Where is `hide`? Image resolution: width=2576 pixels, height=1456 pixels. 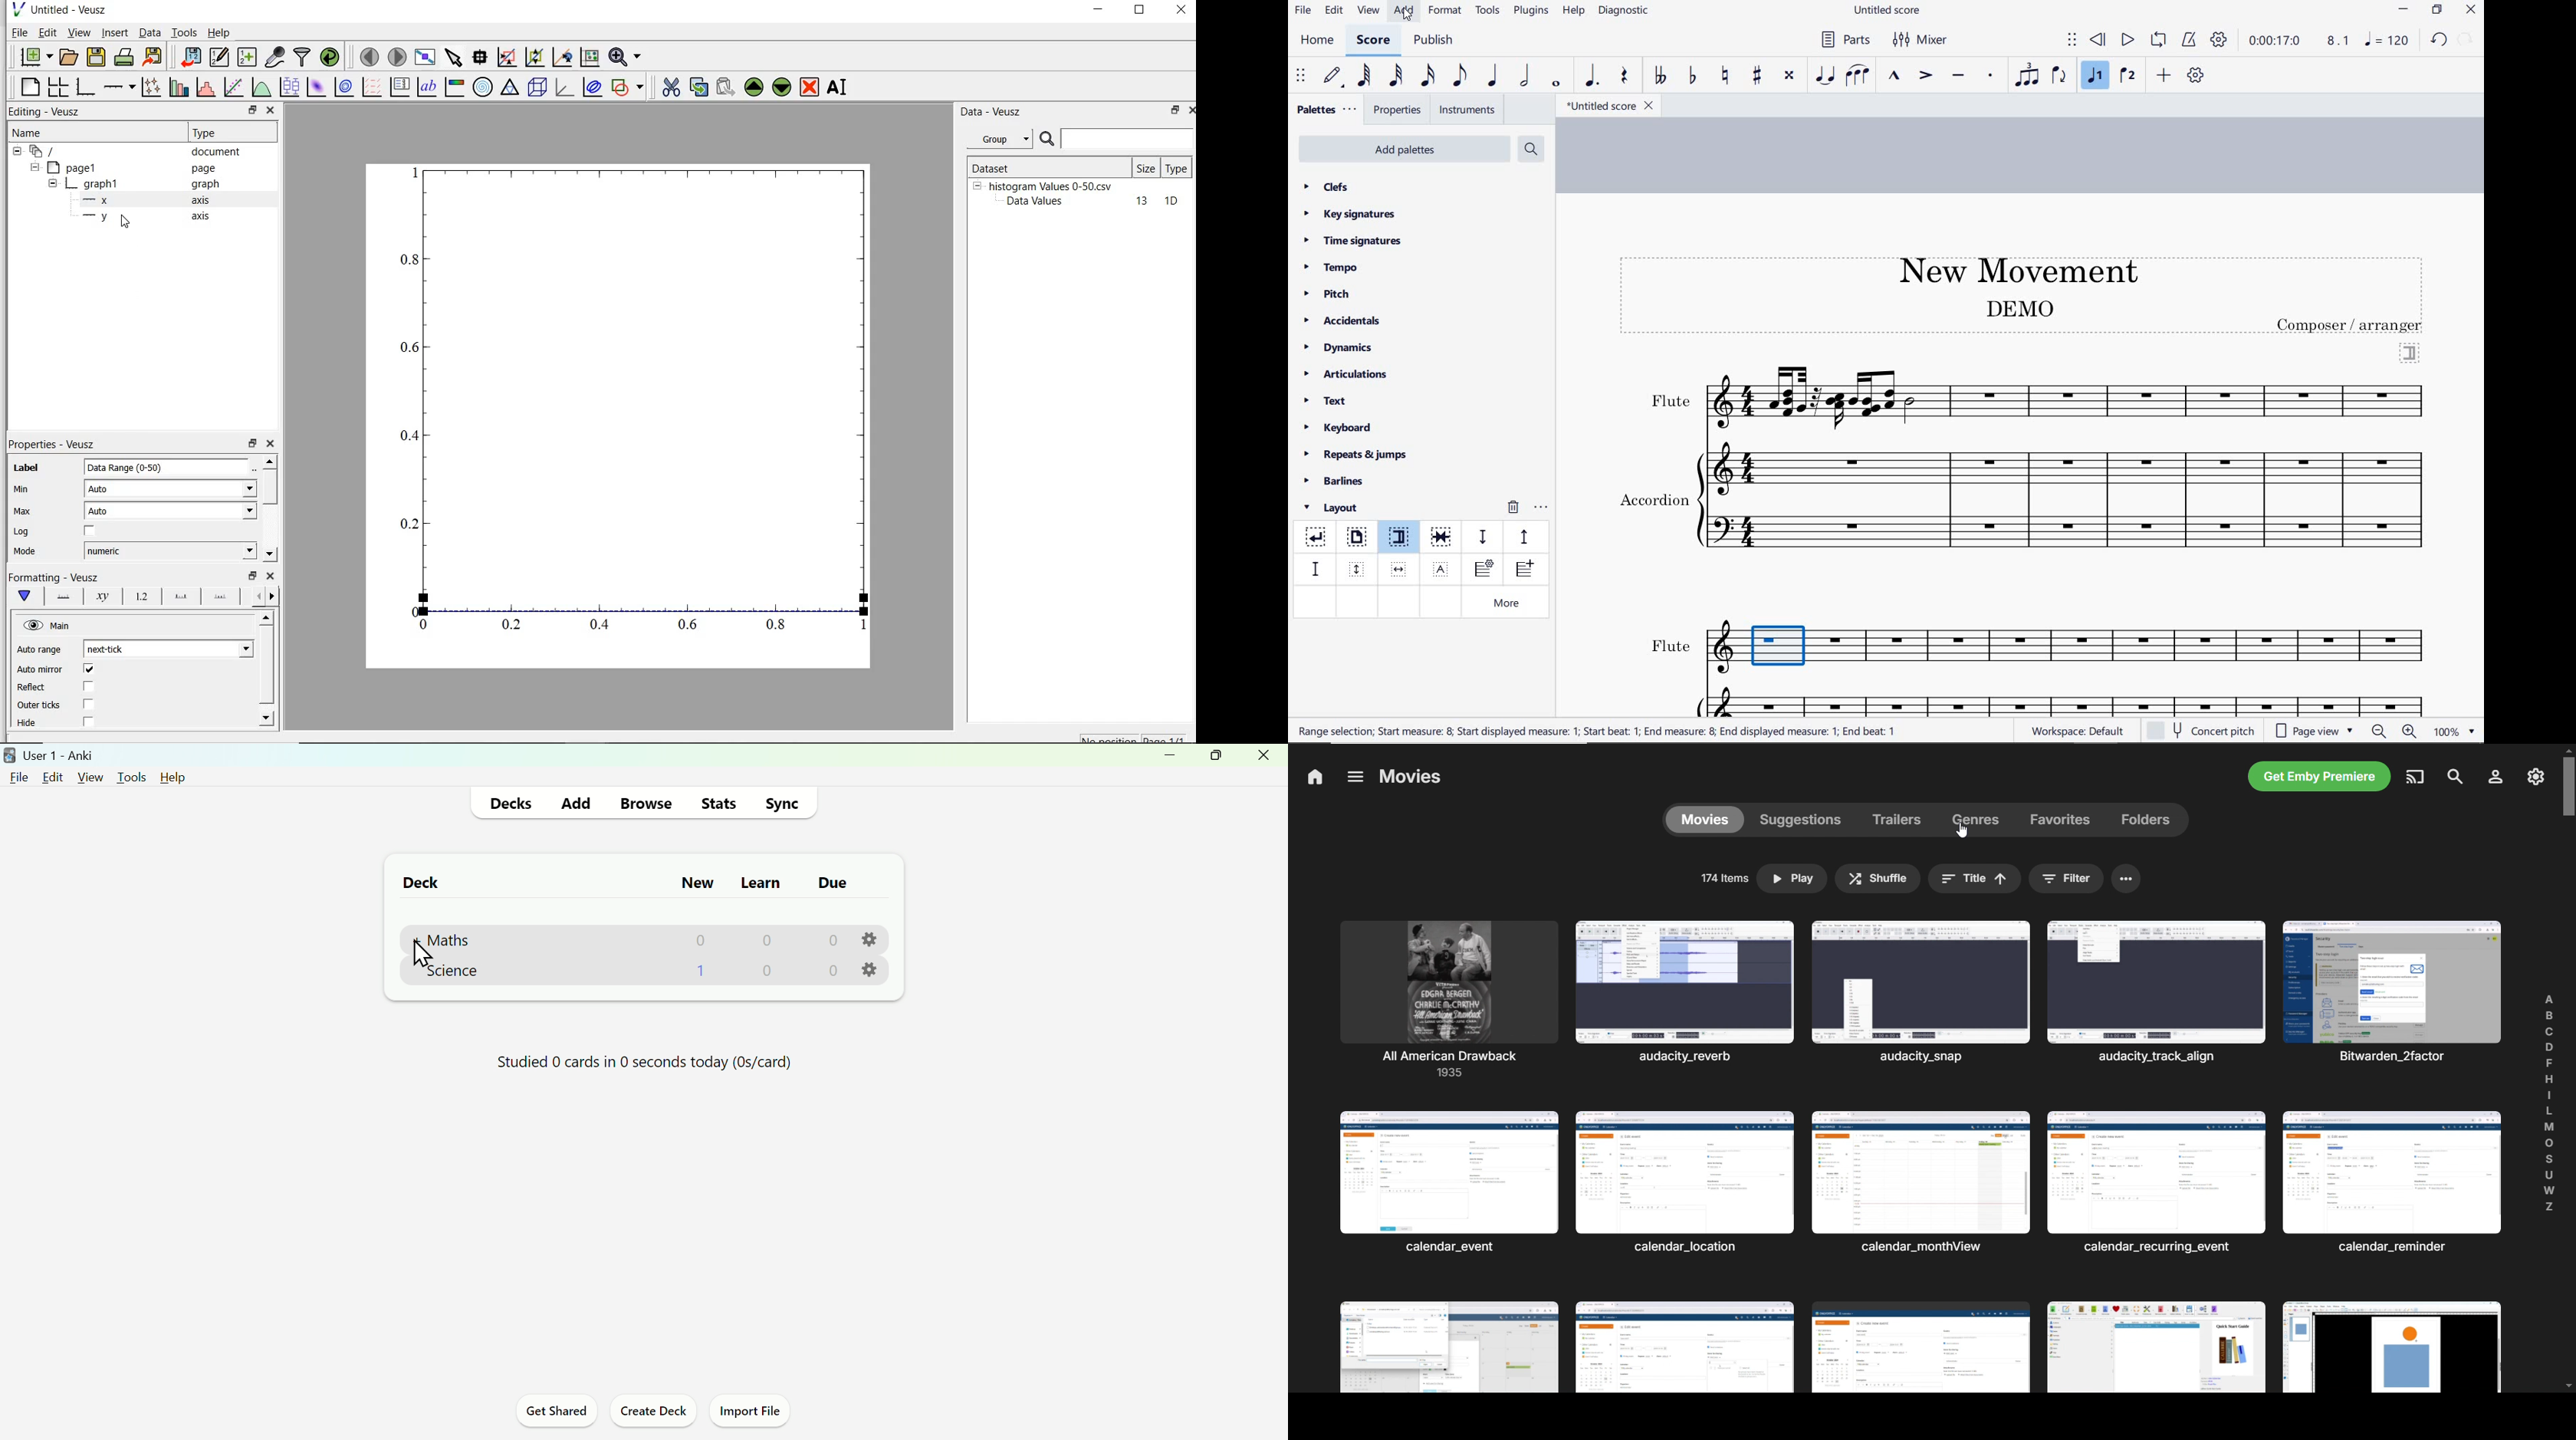
hide is located at coordinates (33, 167).